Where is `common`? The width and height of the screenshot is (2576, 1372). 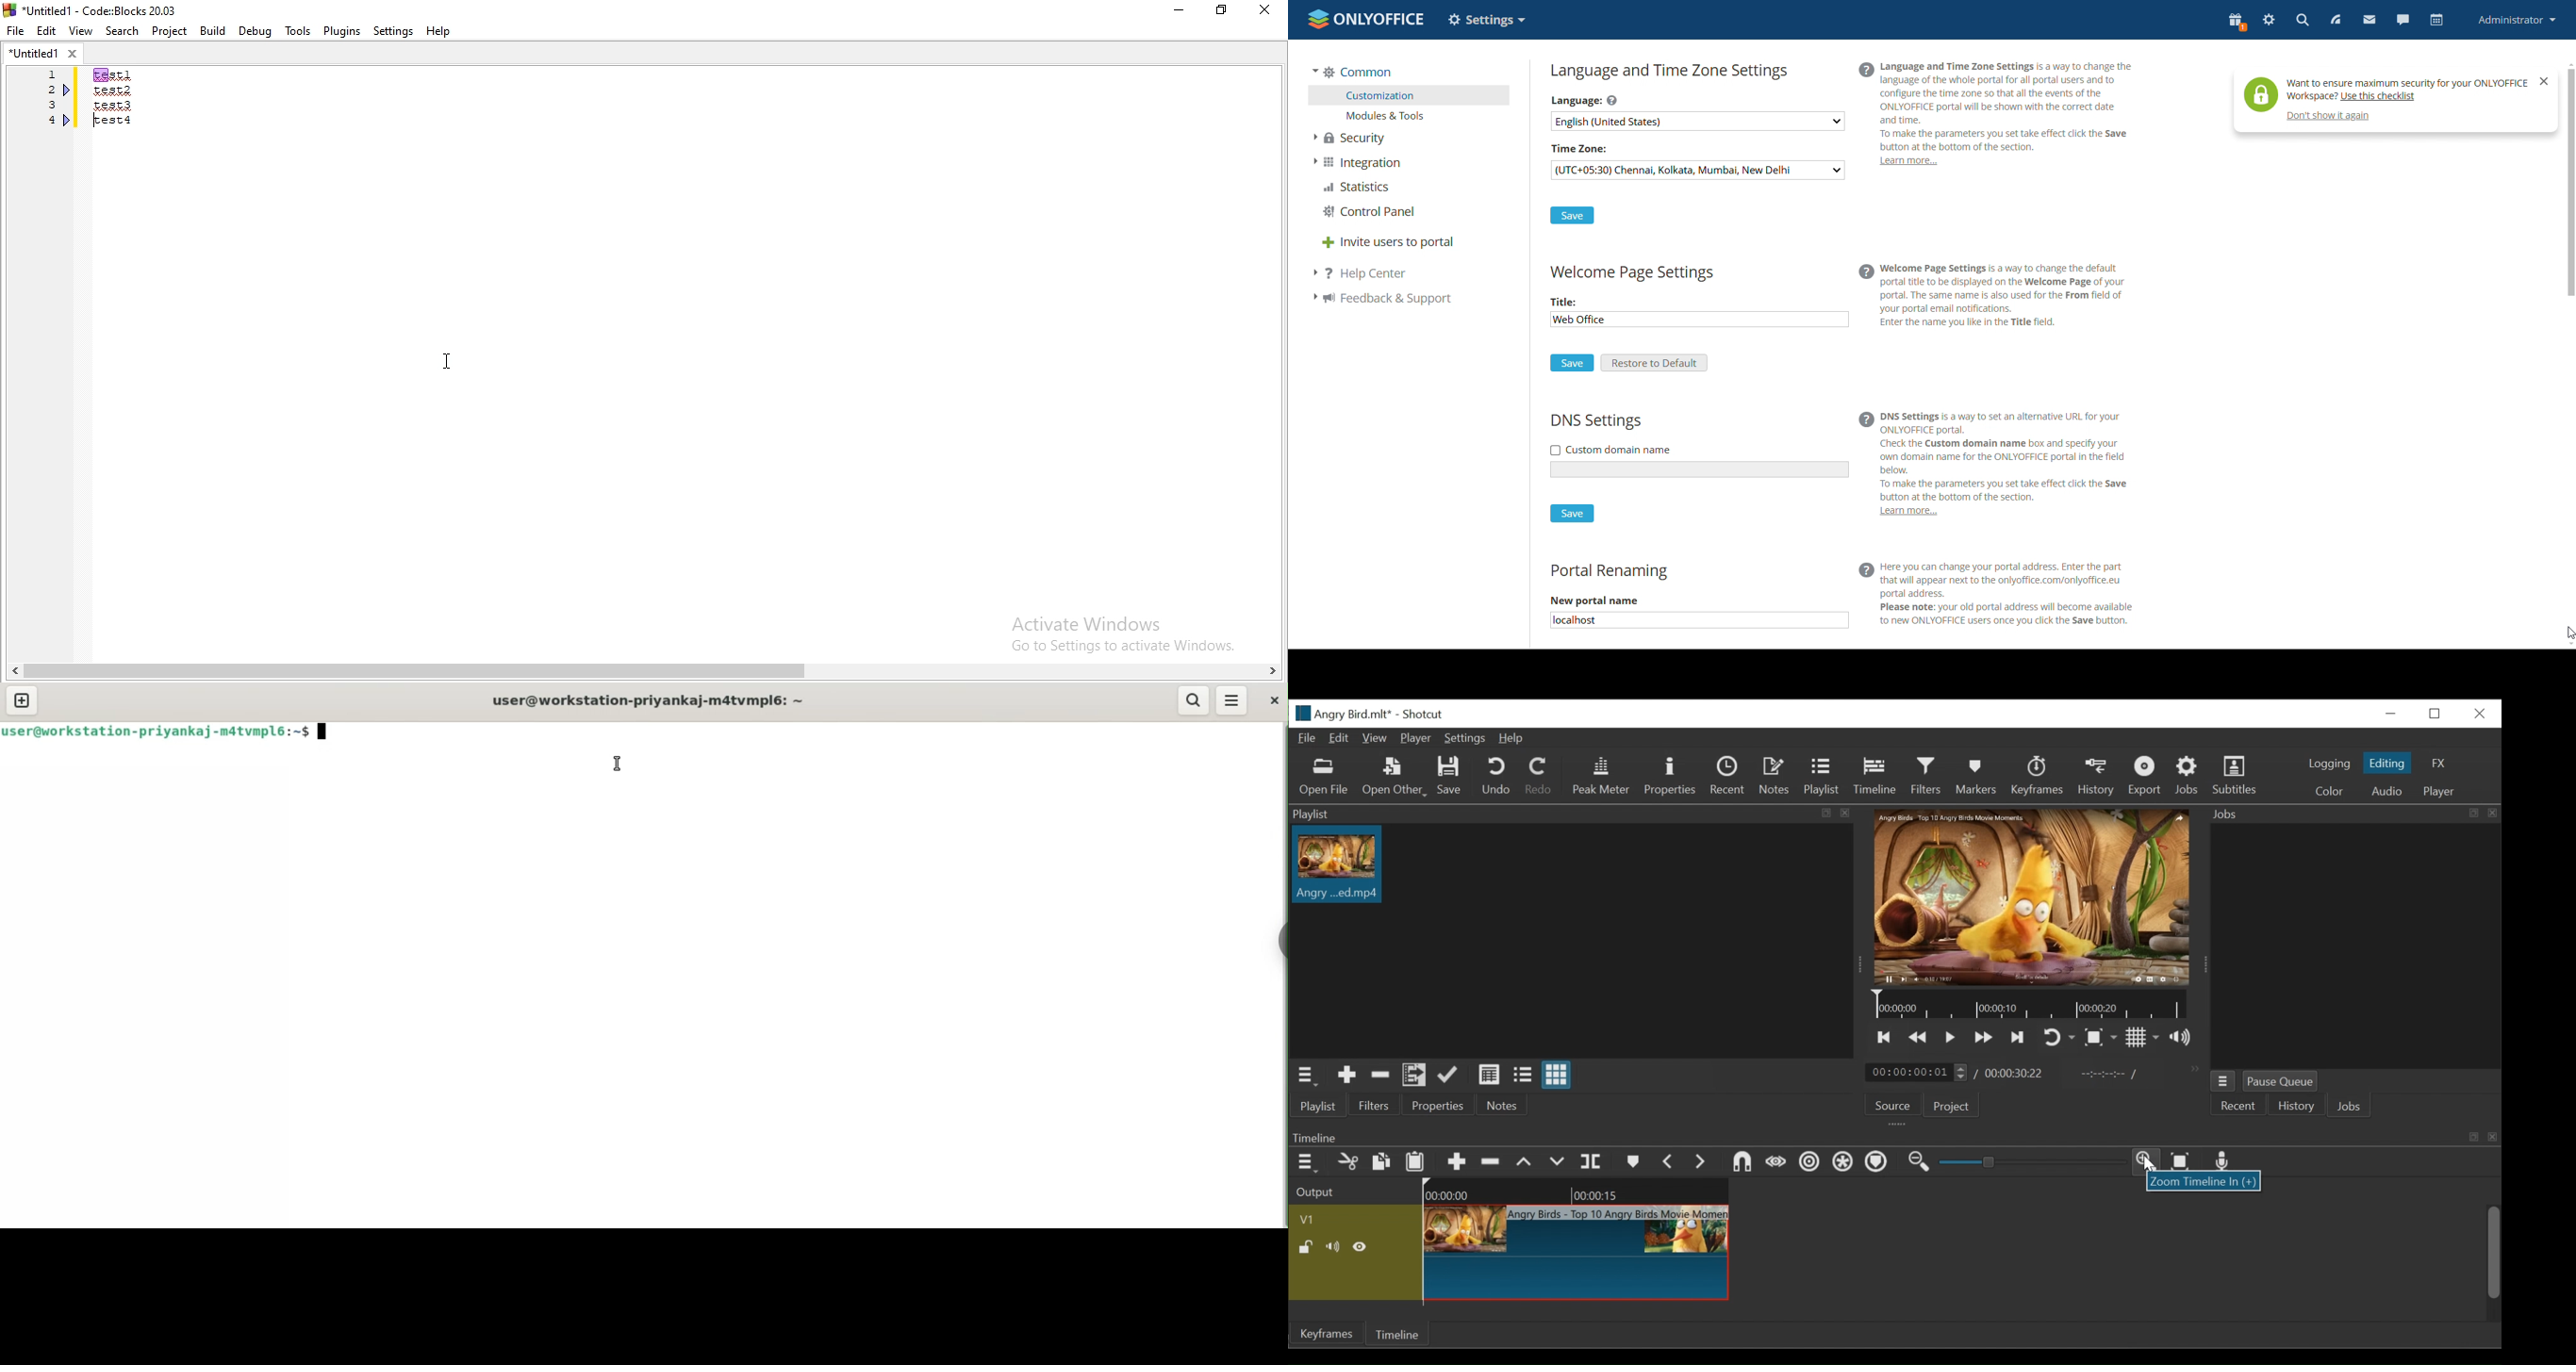
common is located at coordinates (1352, 72).